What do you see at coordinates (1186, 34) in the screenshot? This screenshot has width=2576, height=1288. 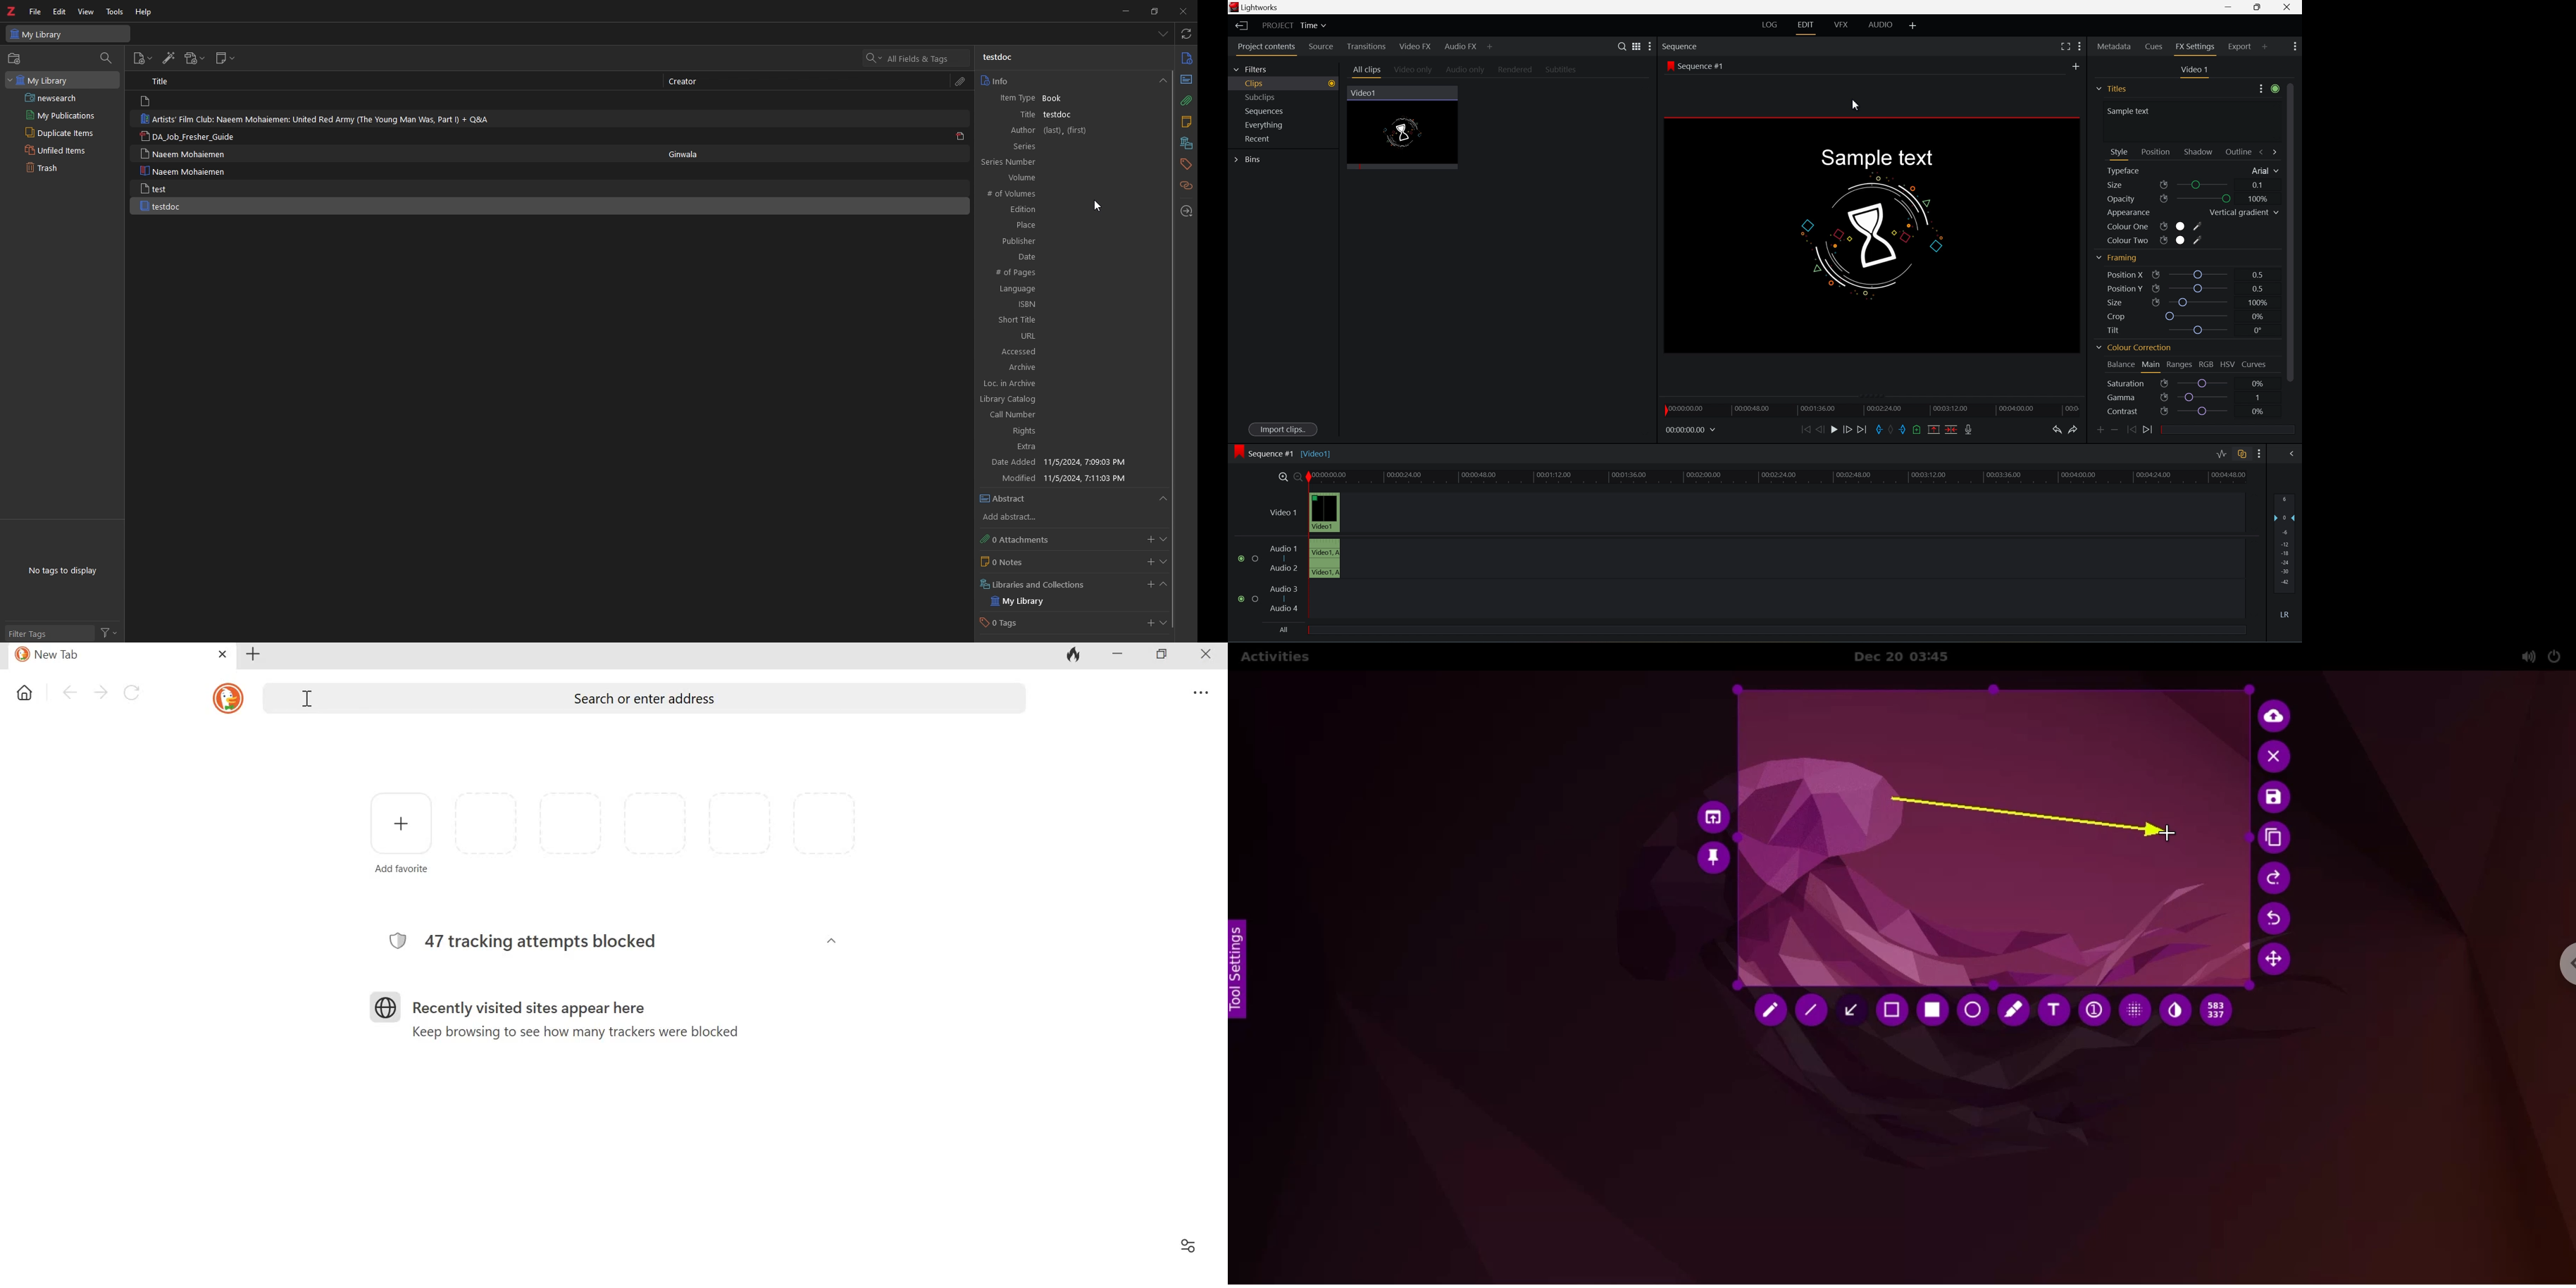 I see `sync with zotero.org` at bounding box center [1186, 34].